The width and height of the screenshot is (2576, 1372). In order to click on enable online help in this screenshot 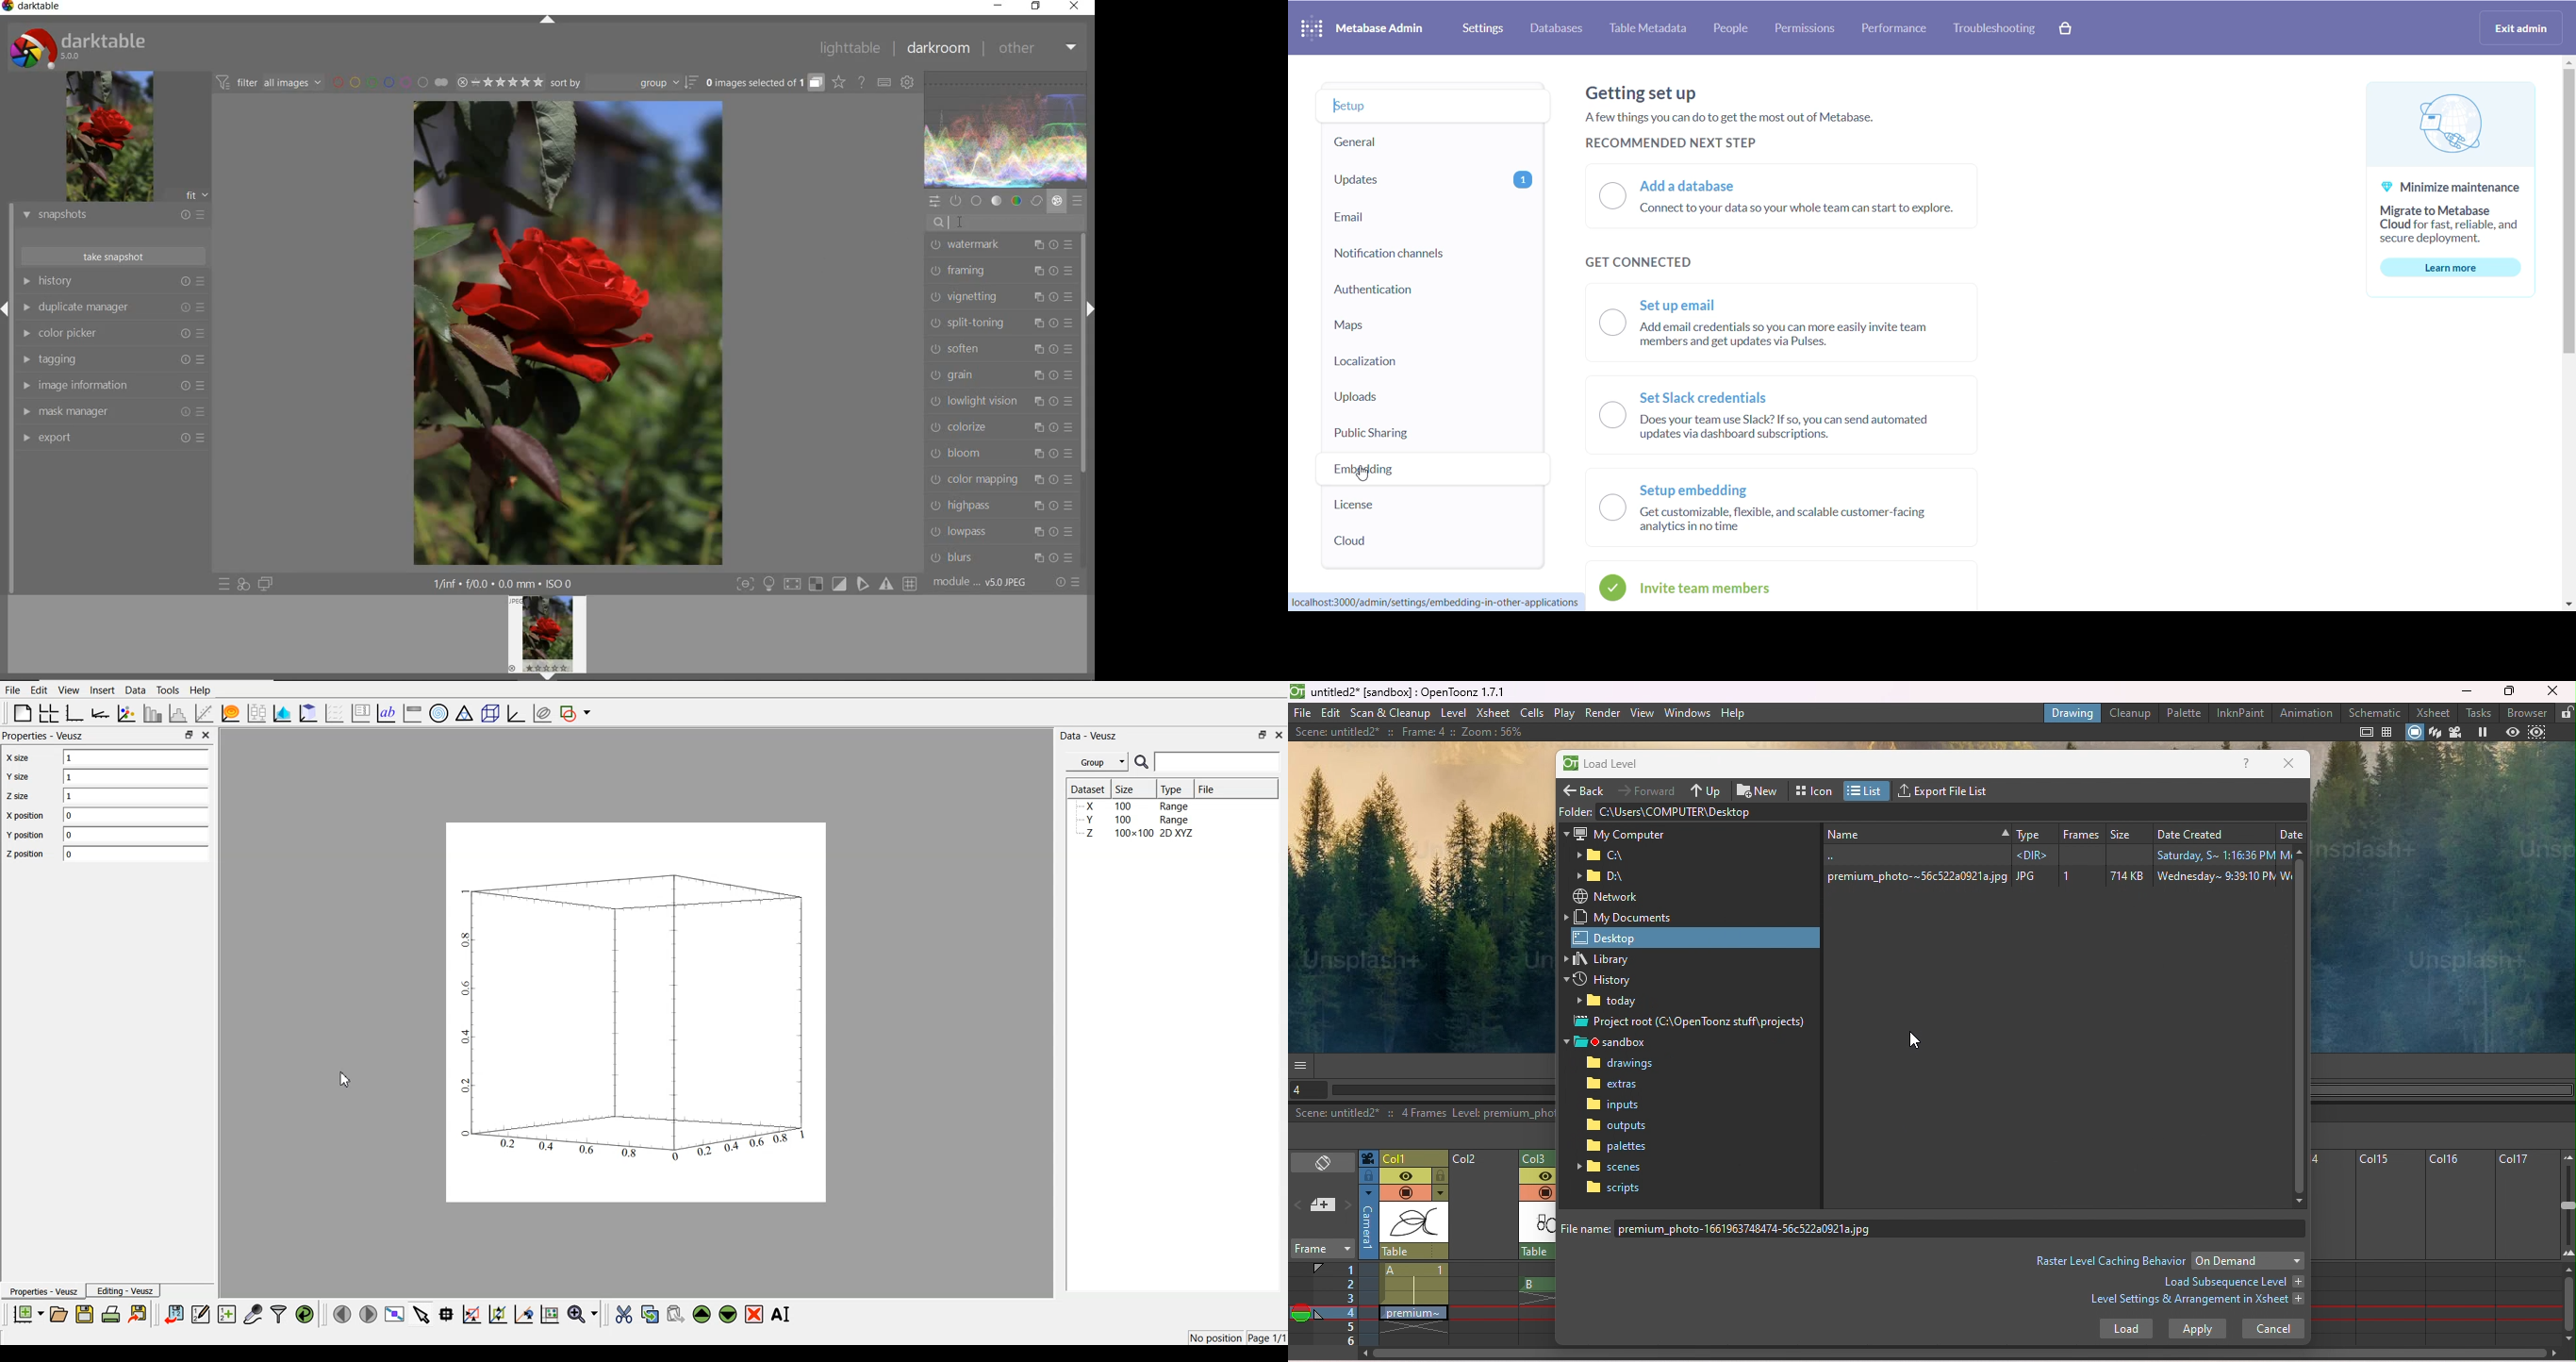, I will do `click(863, 82)`.